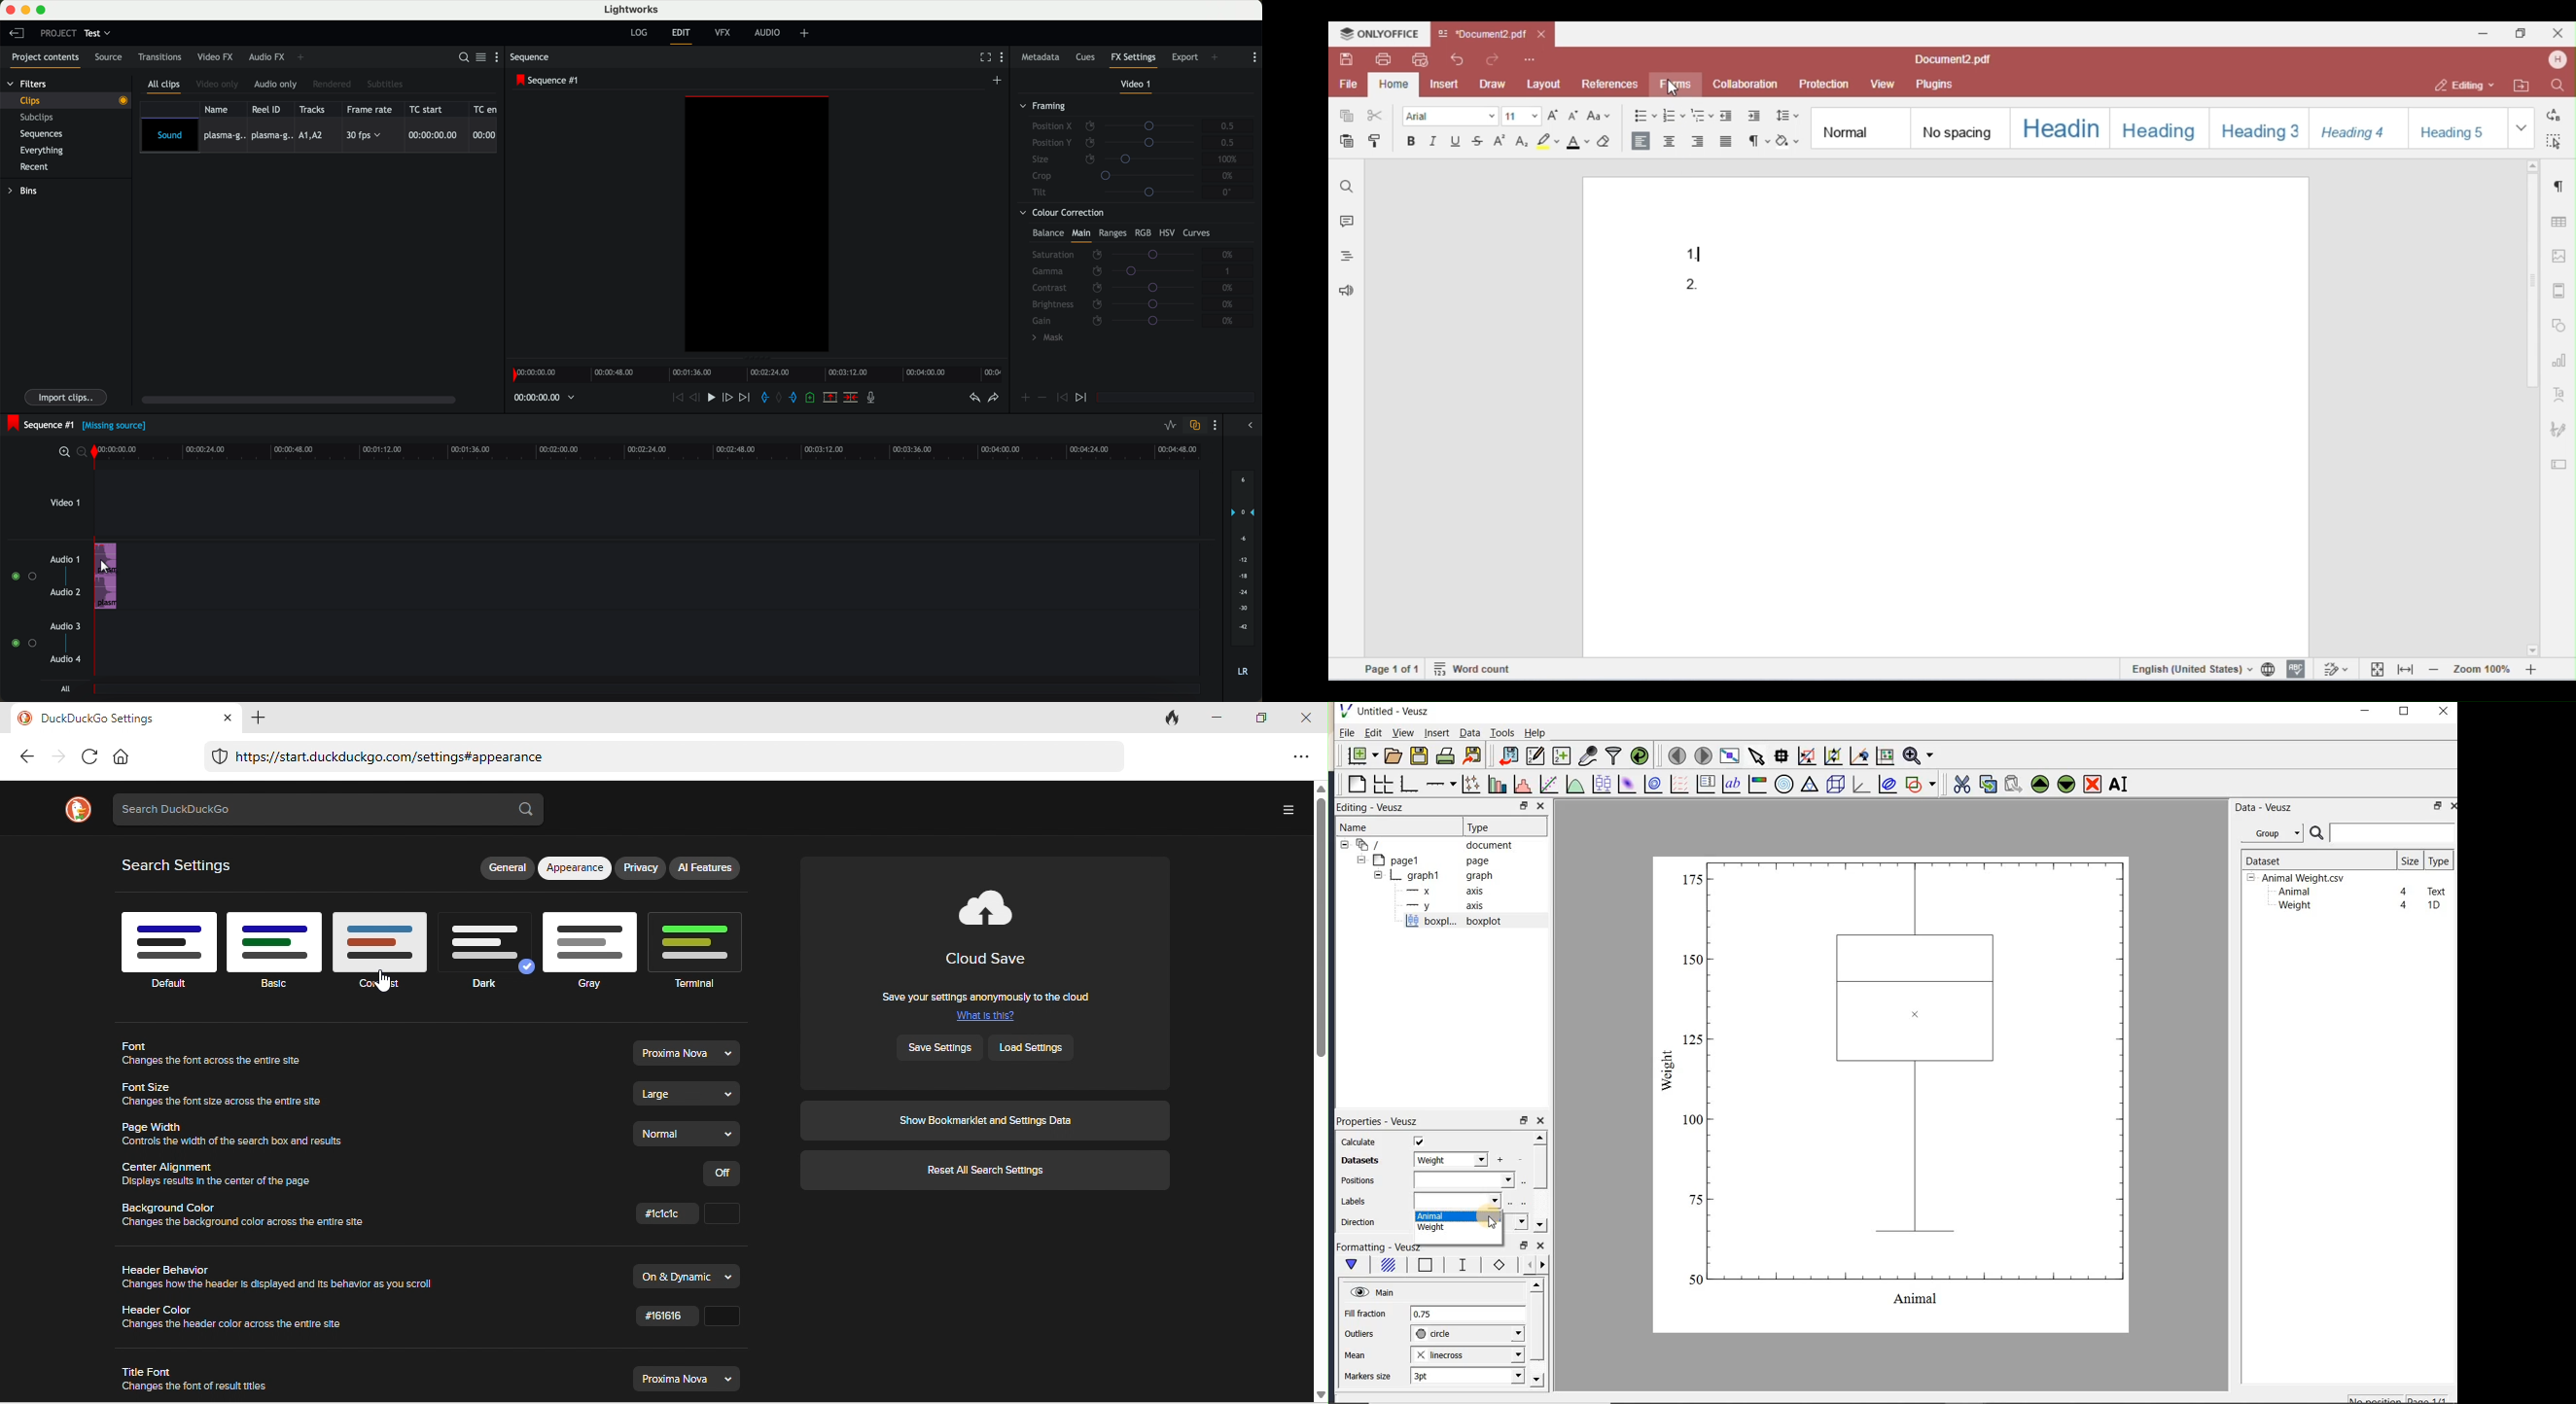 Image resolution: width=2576 pixels, height=1428 pixels. What do you see at coordinates (642, 870) in the screenshot?
I see `privacy` at bounding box center [642, 870].